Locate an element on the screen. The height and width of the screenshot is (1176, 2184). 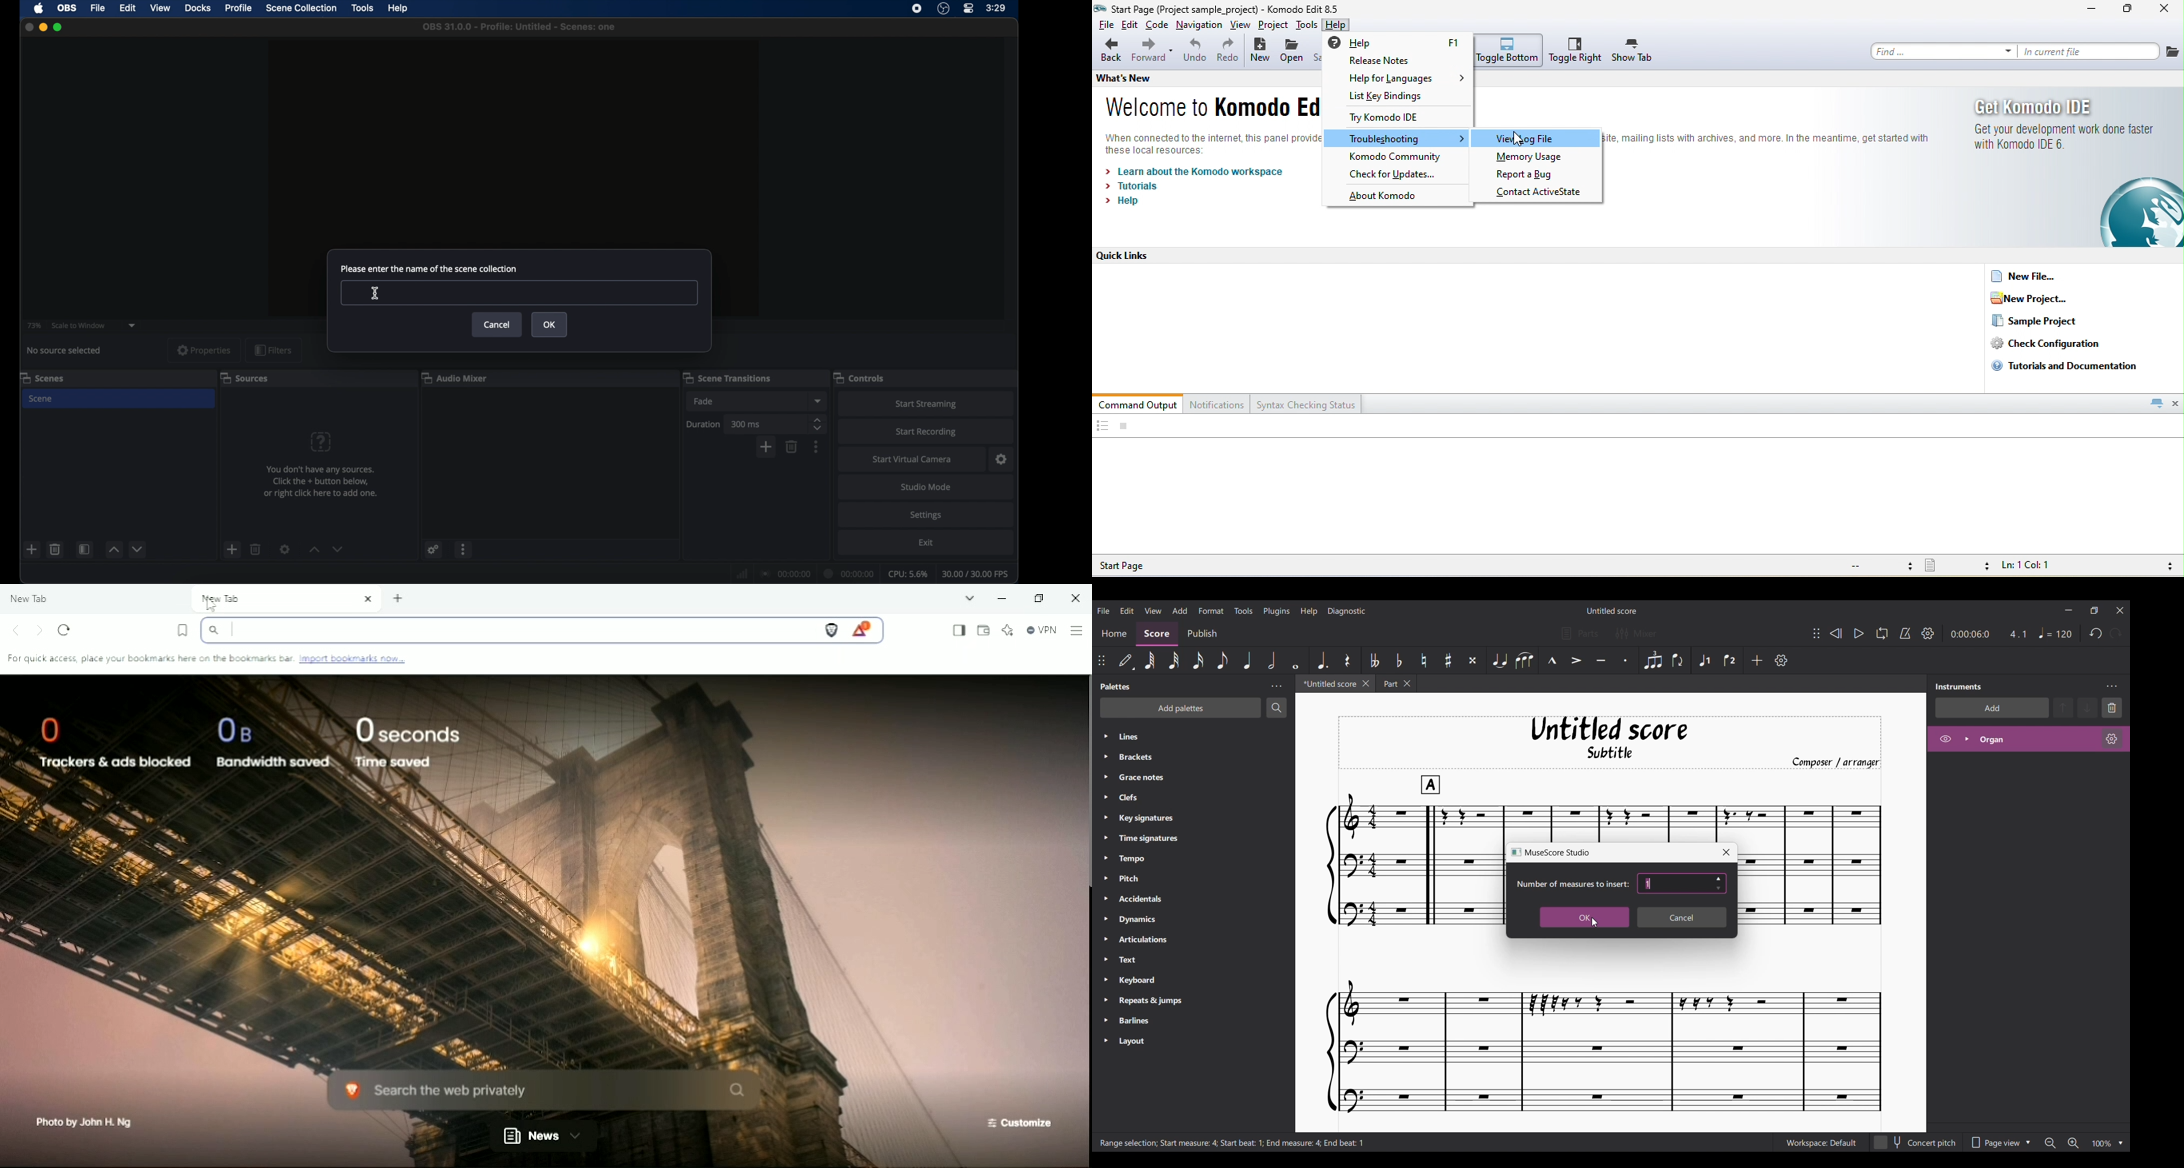
View menu is located at coordinates (1153, 610).